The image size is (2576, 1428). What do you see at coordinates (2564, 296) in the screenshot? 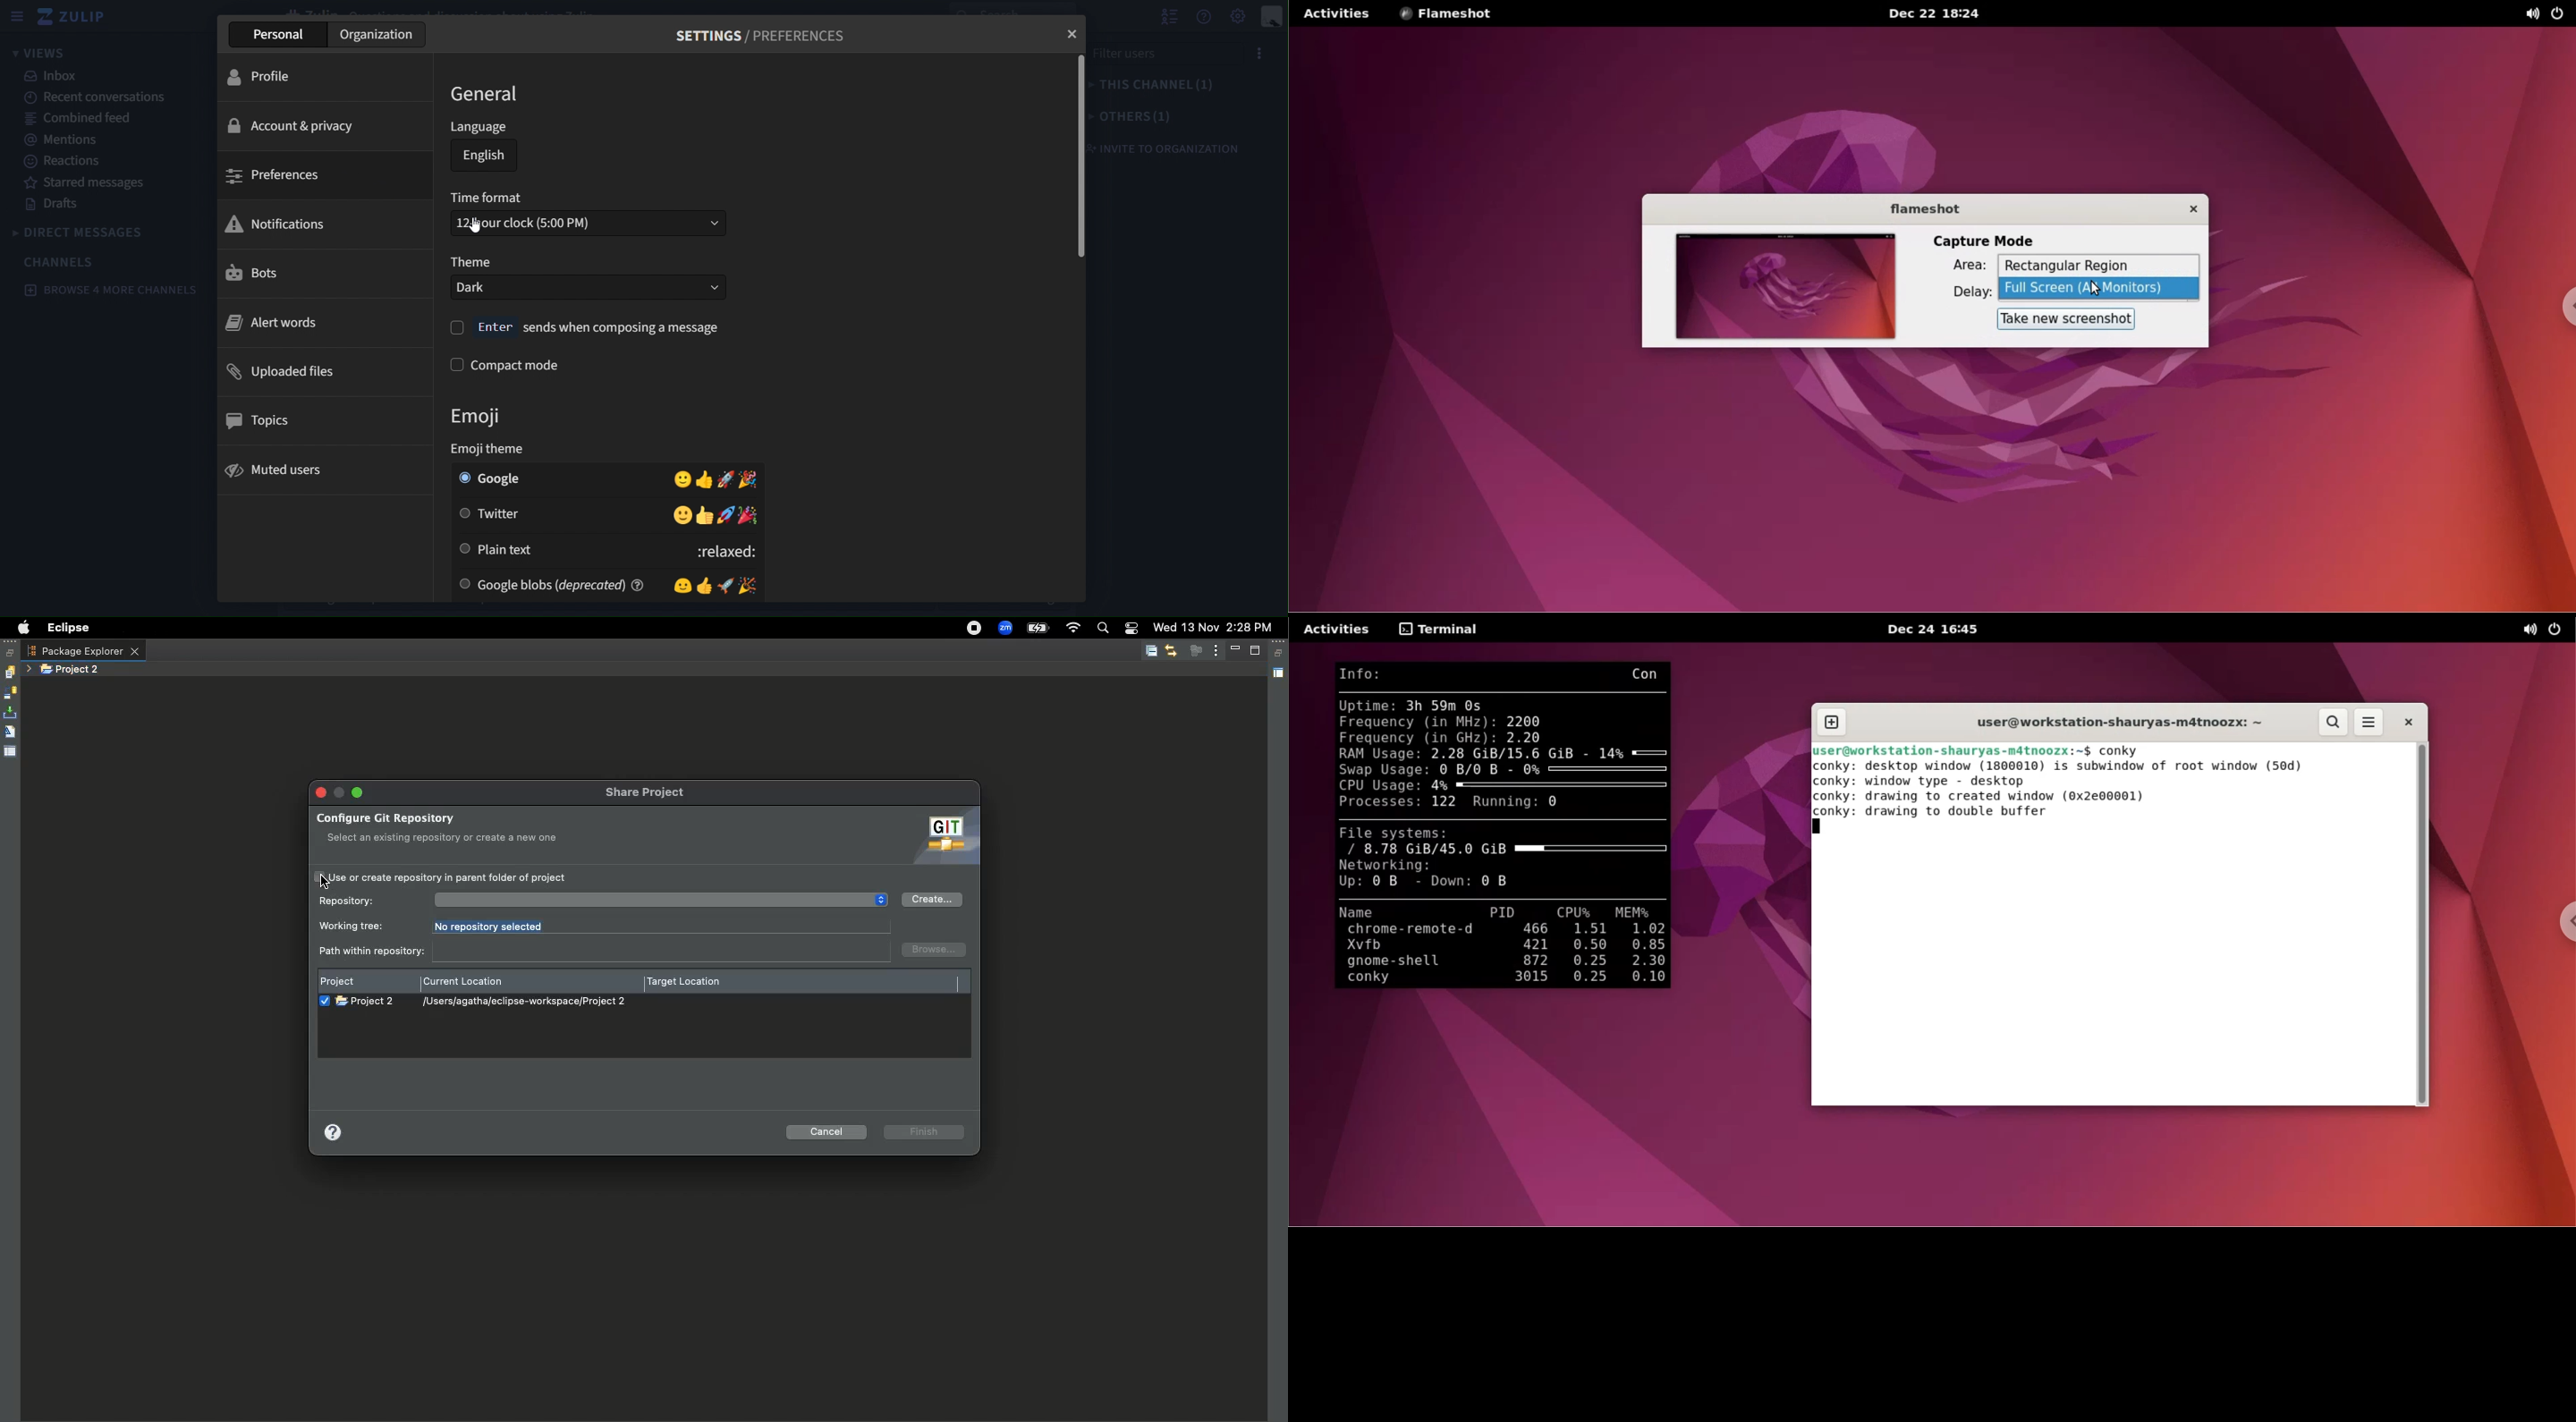
I see `chrome options` at bounding box center [2564, 296].